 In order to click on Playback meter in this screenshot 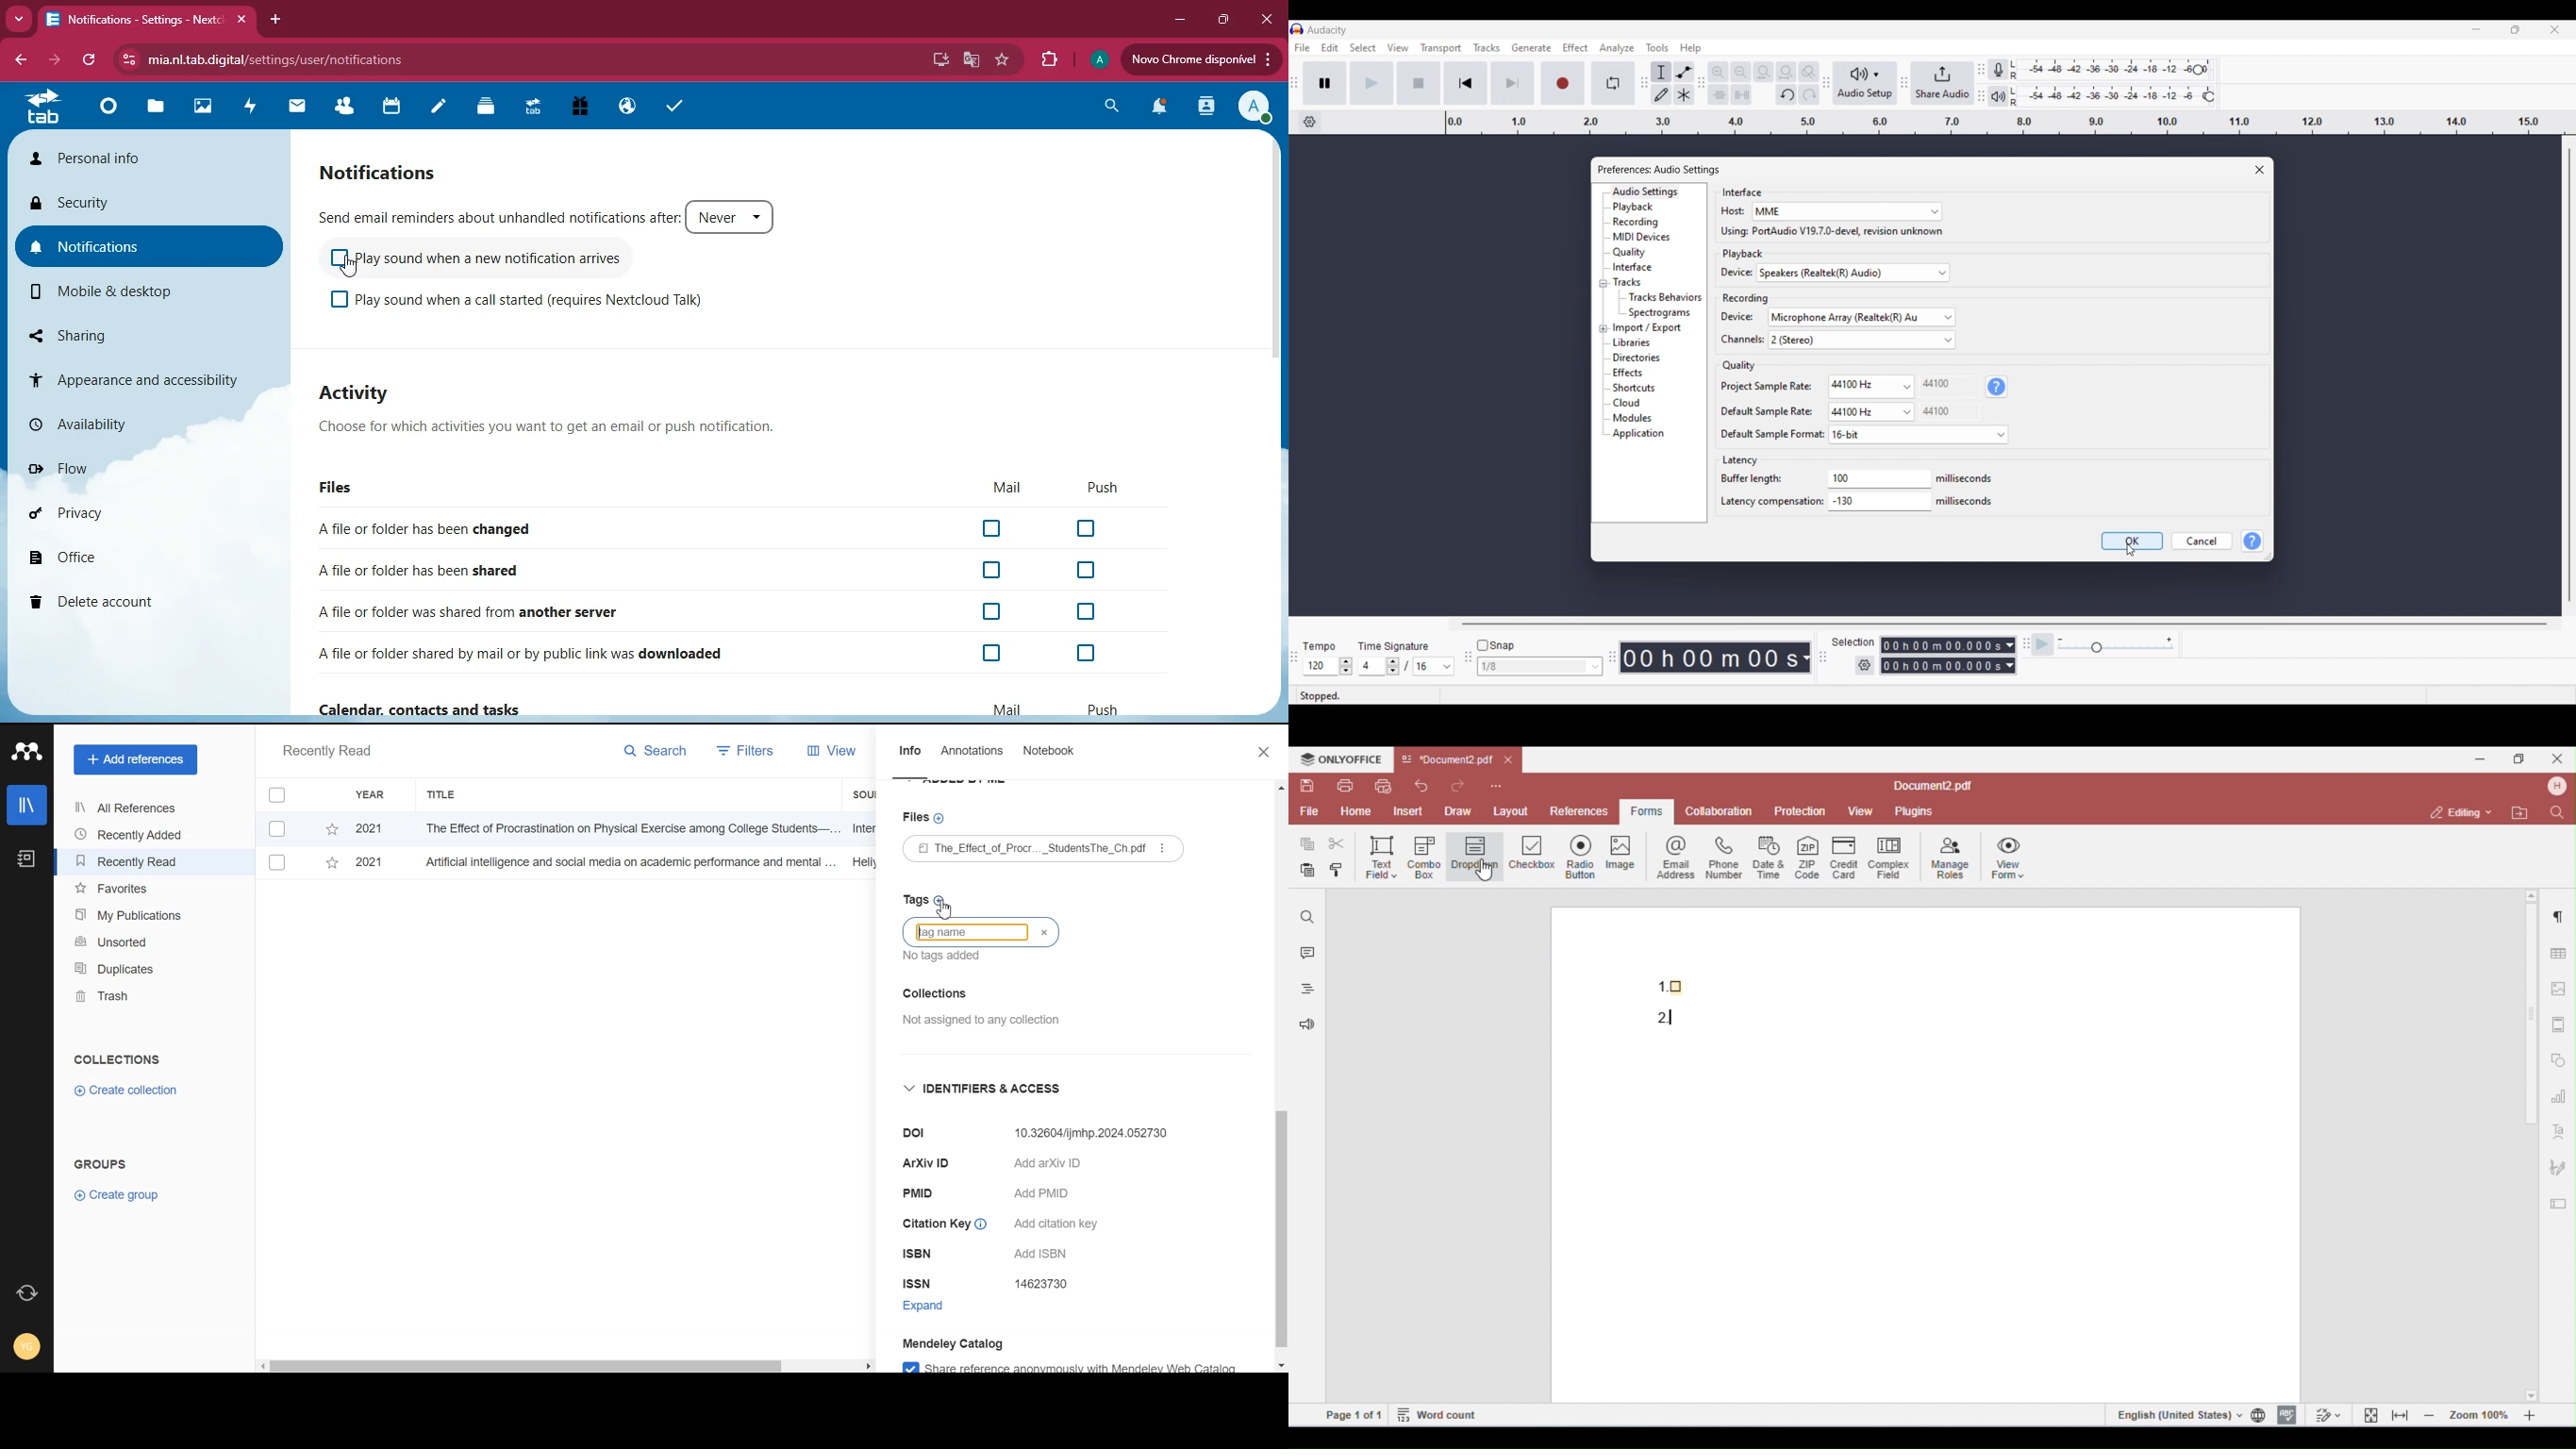, I will do `click(2005, 96)`.